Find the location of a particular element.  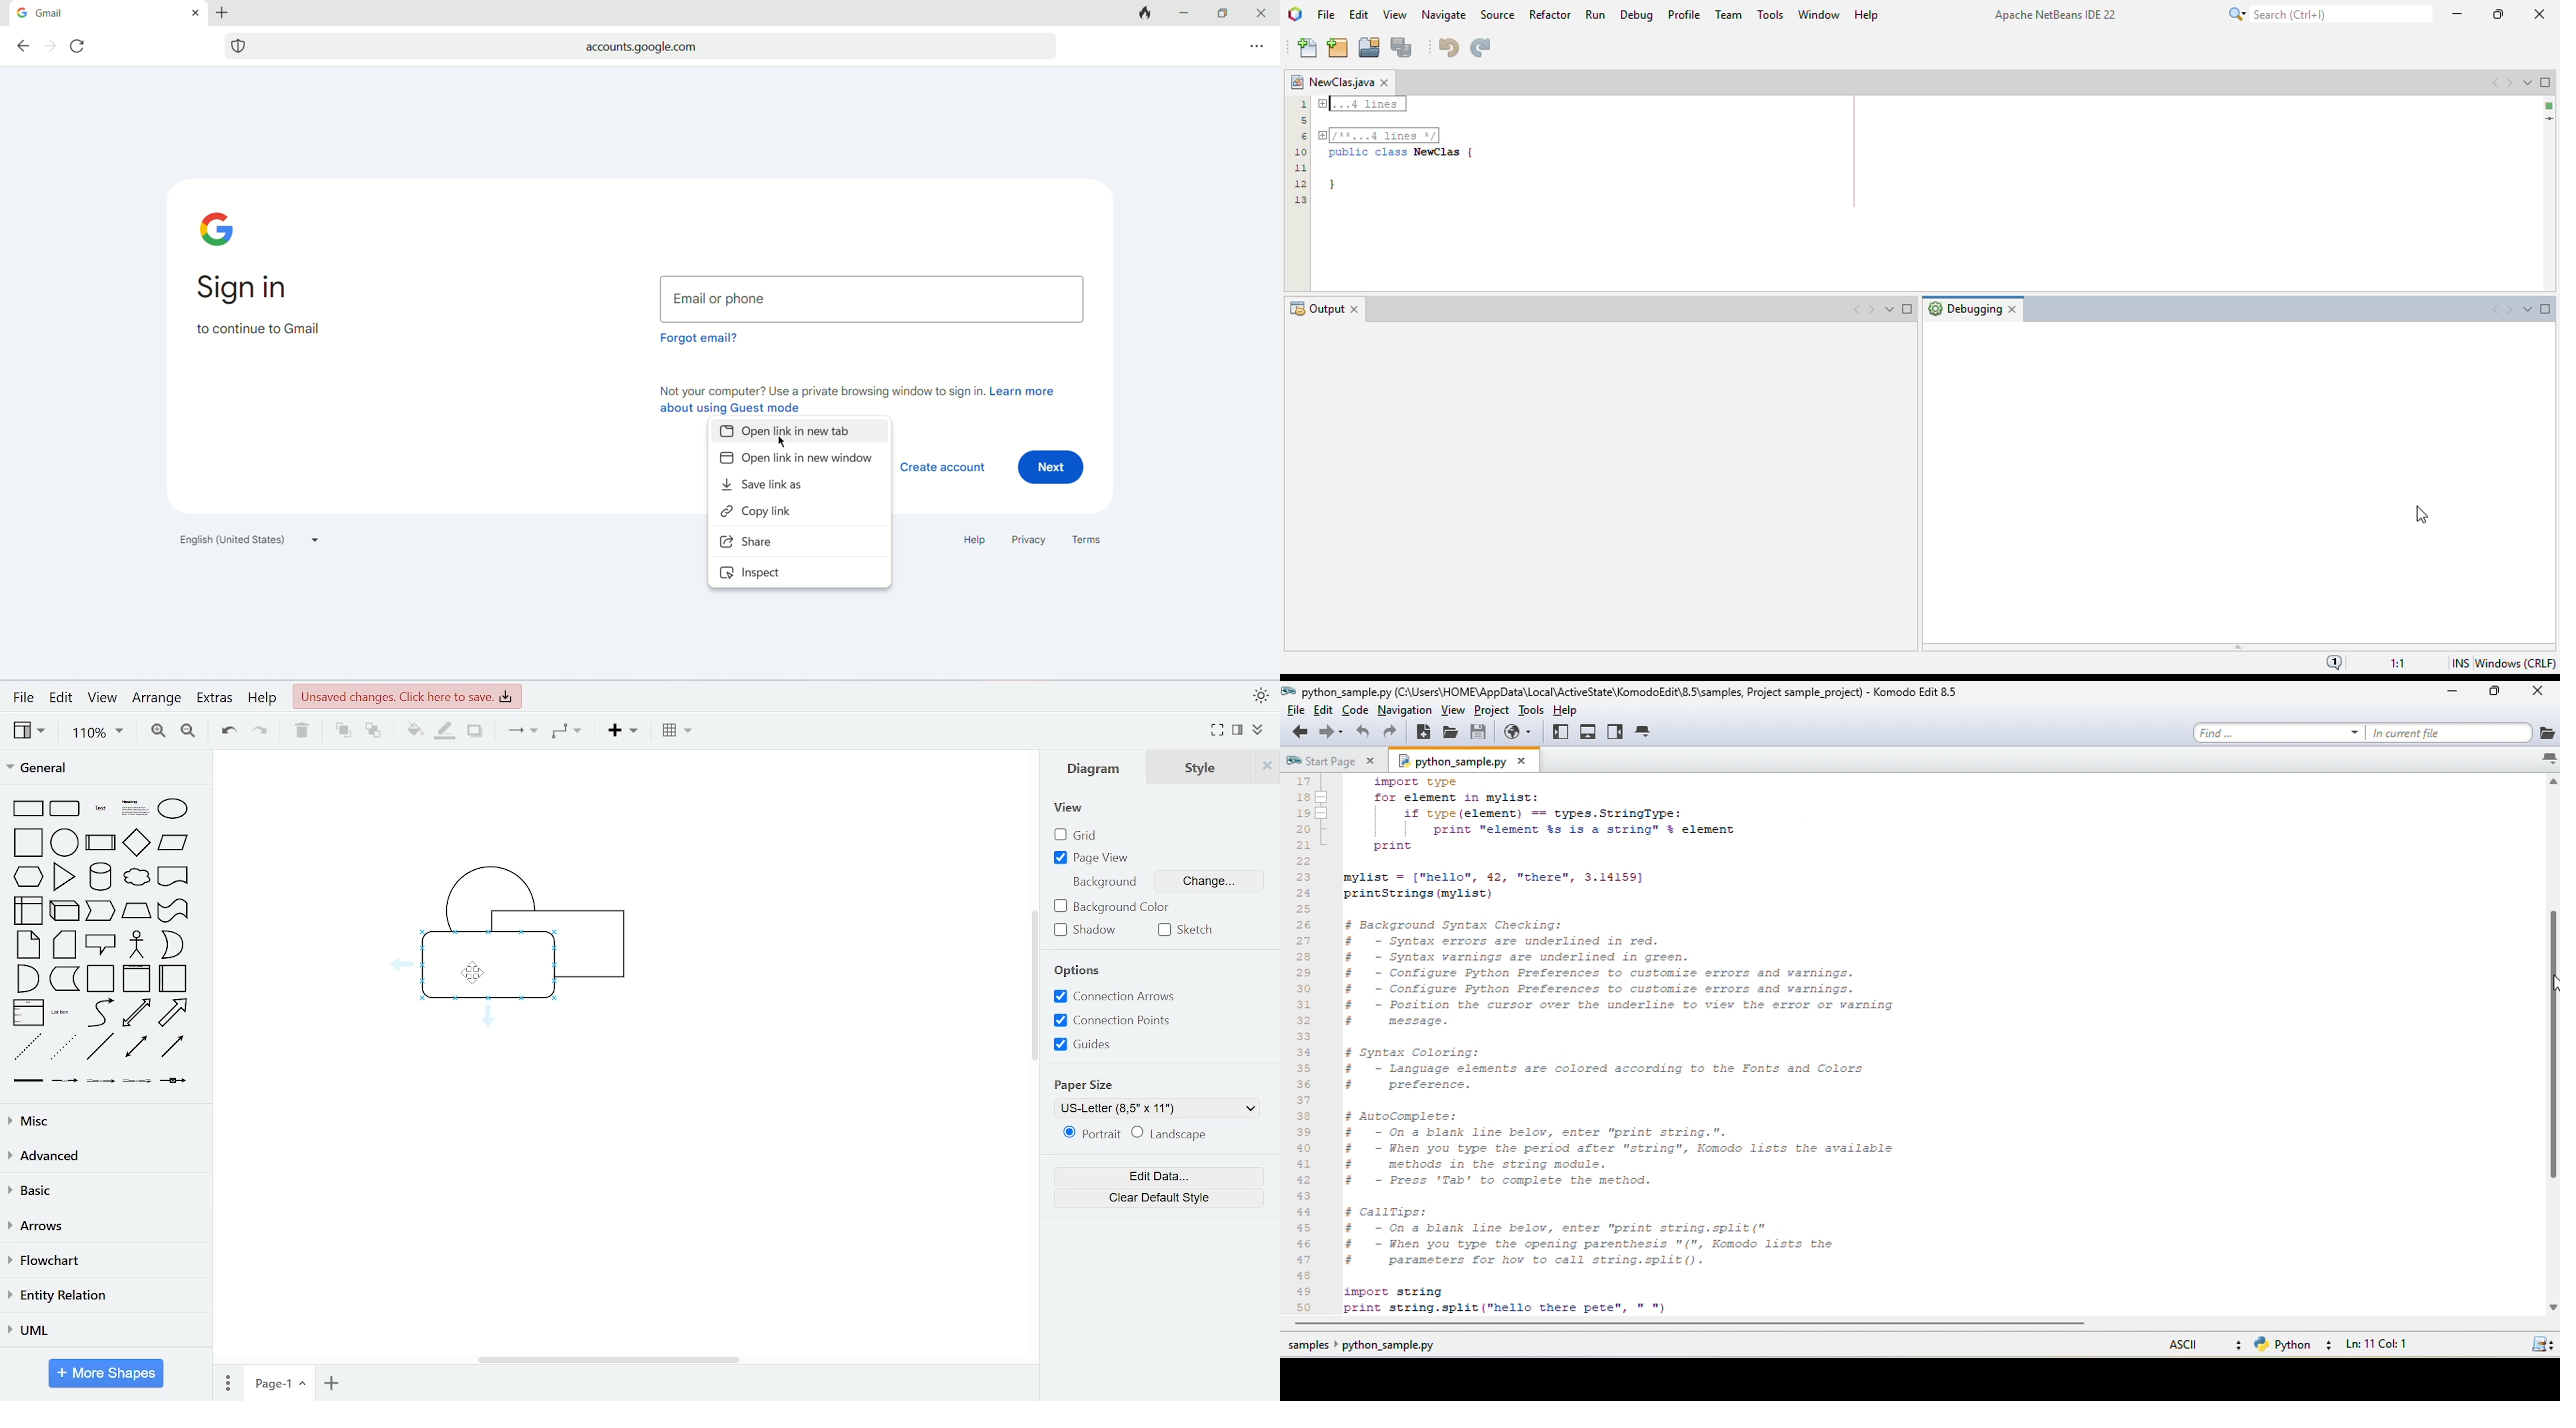

zoom is located at coordinates (99, 732).